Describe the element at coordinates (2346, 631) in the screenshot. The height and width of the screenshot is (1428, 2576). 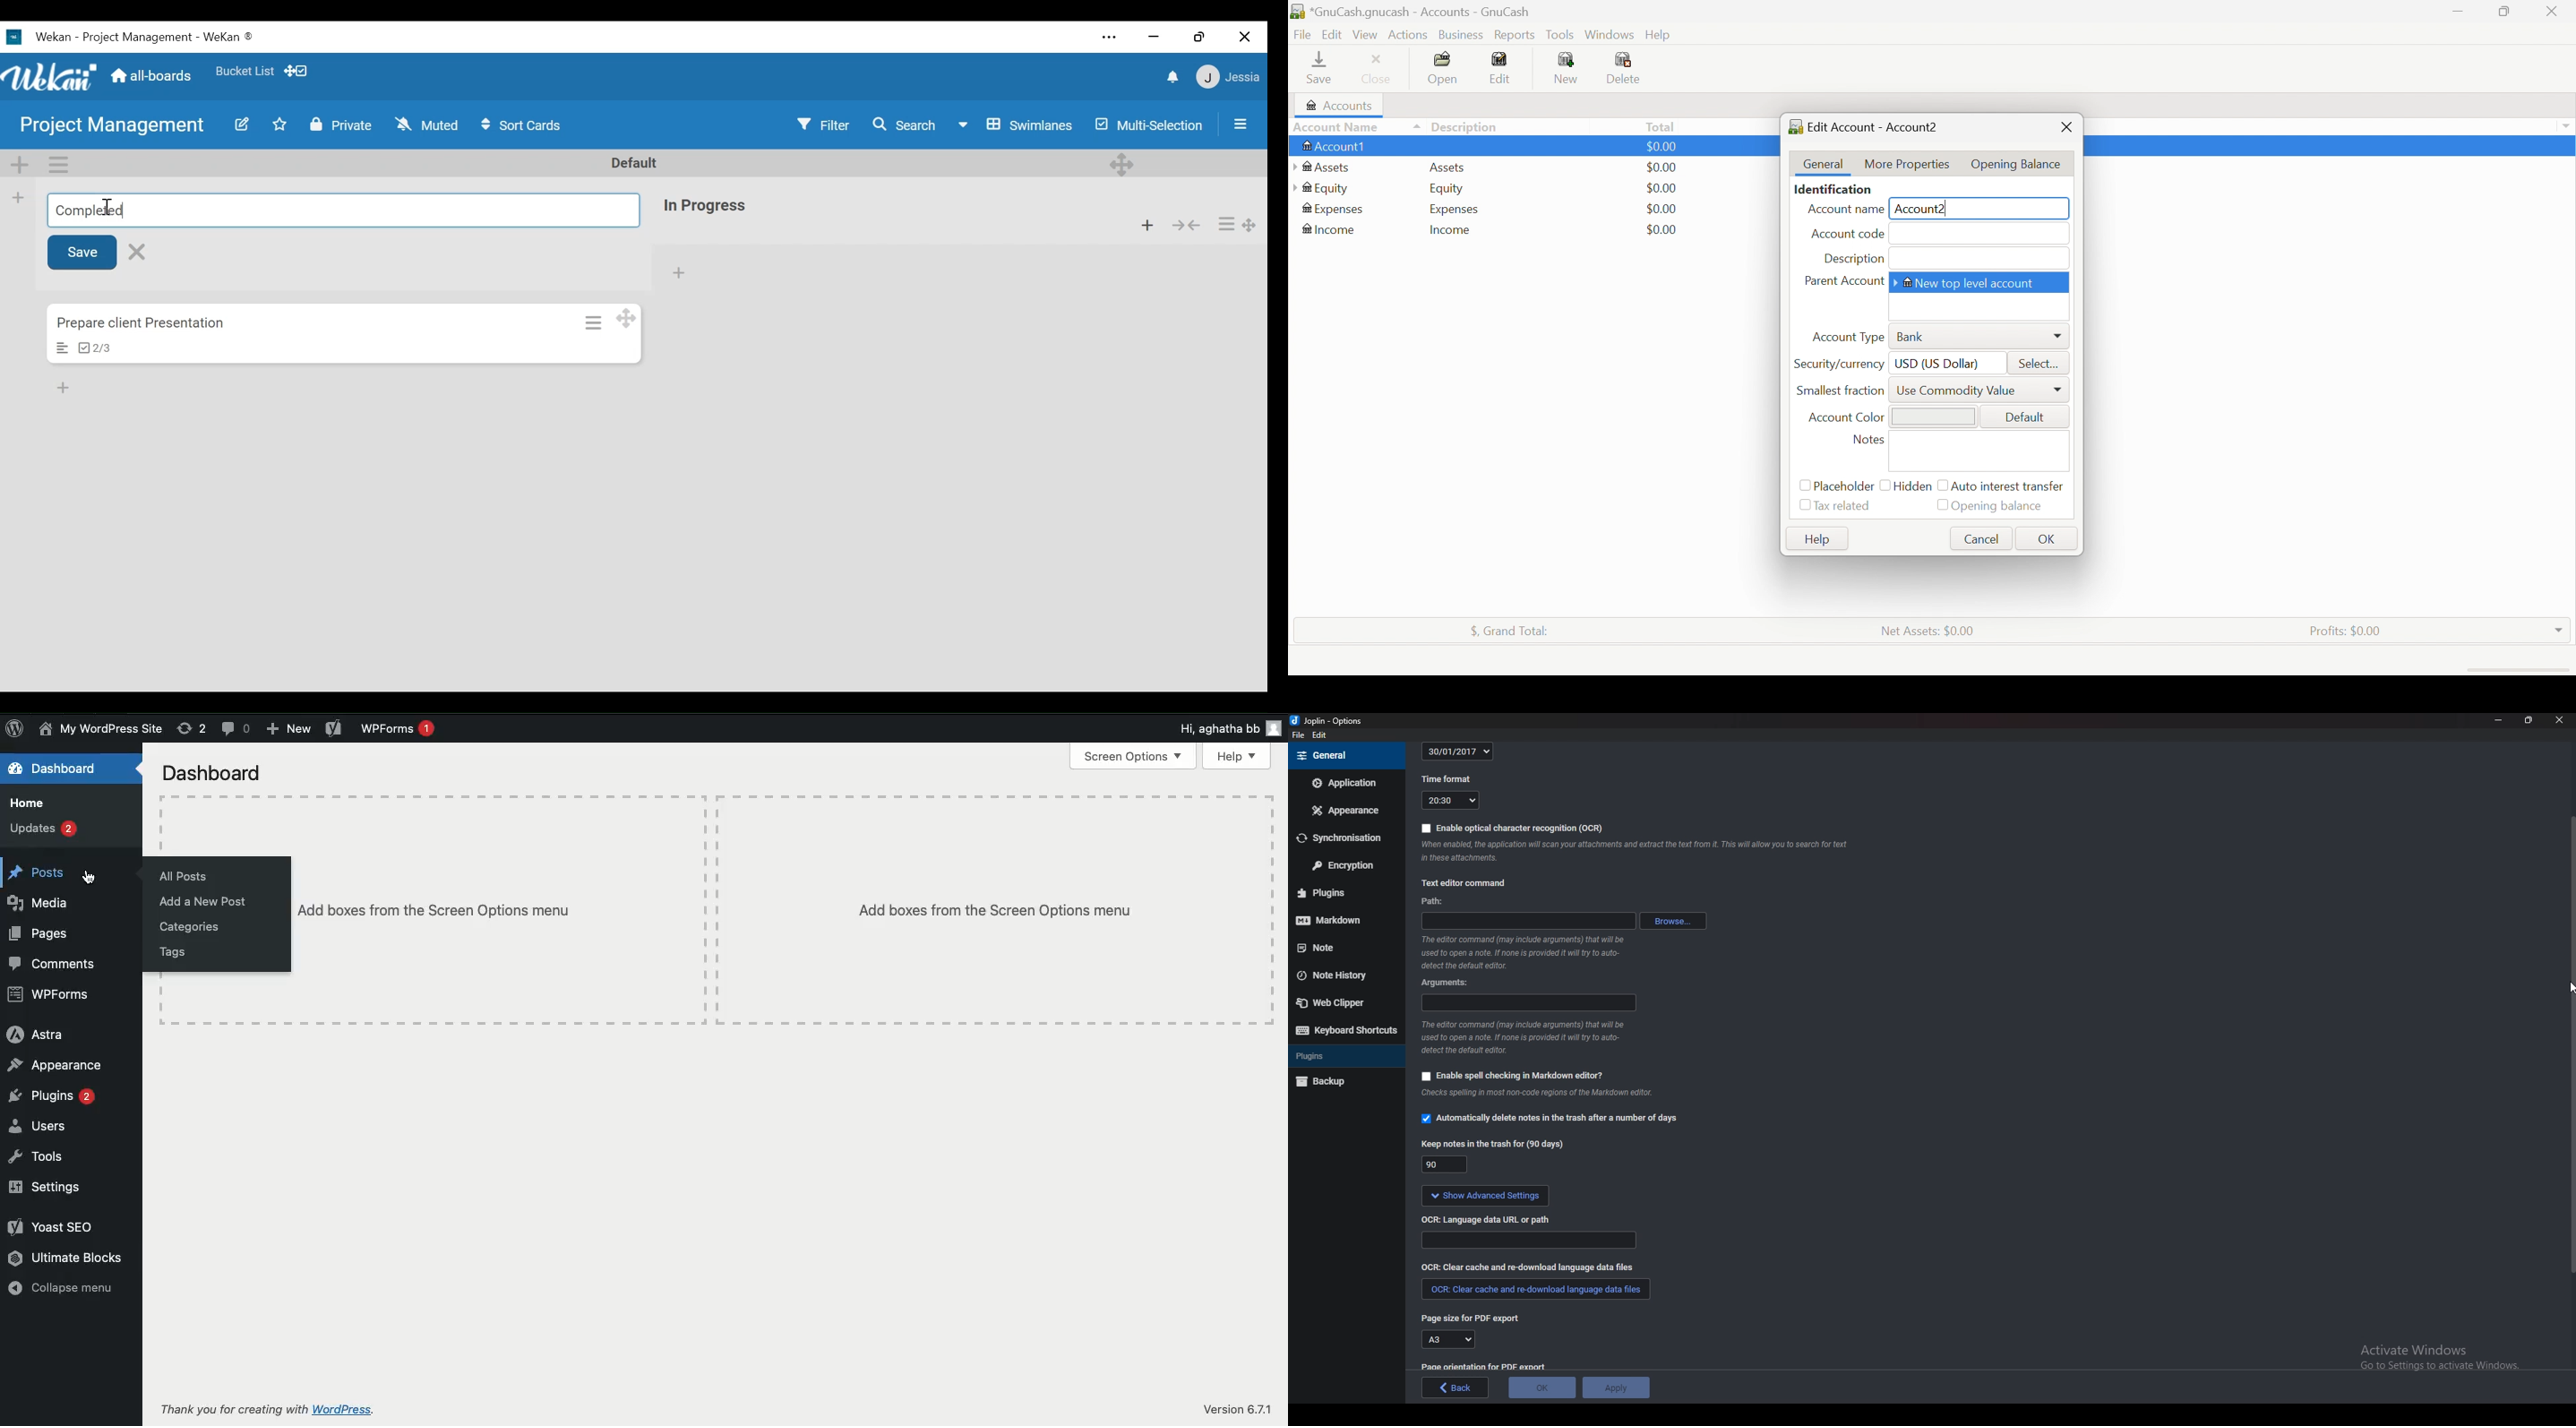
I see `Profits: $0.00` at that location.